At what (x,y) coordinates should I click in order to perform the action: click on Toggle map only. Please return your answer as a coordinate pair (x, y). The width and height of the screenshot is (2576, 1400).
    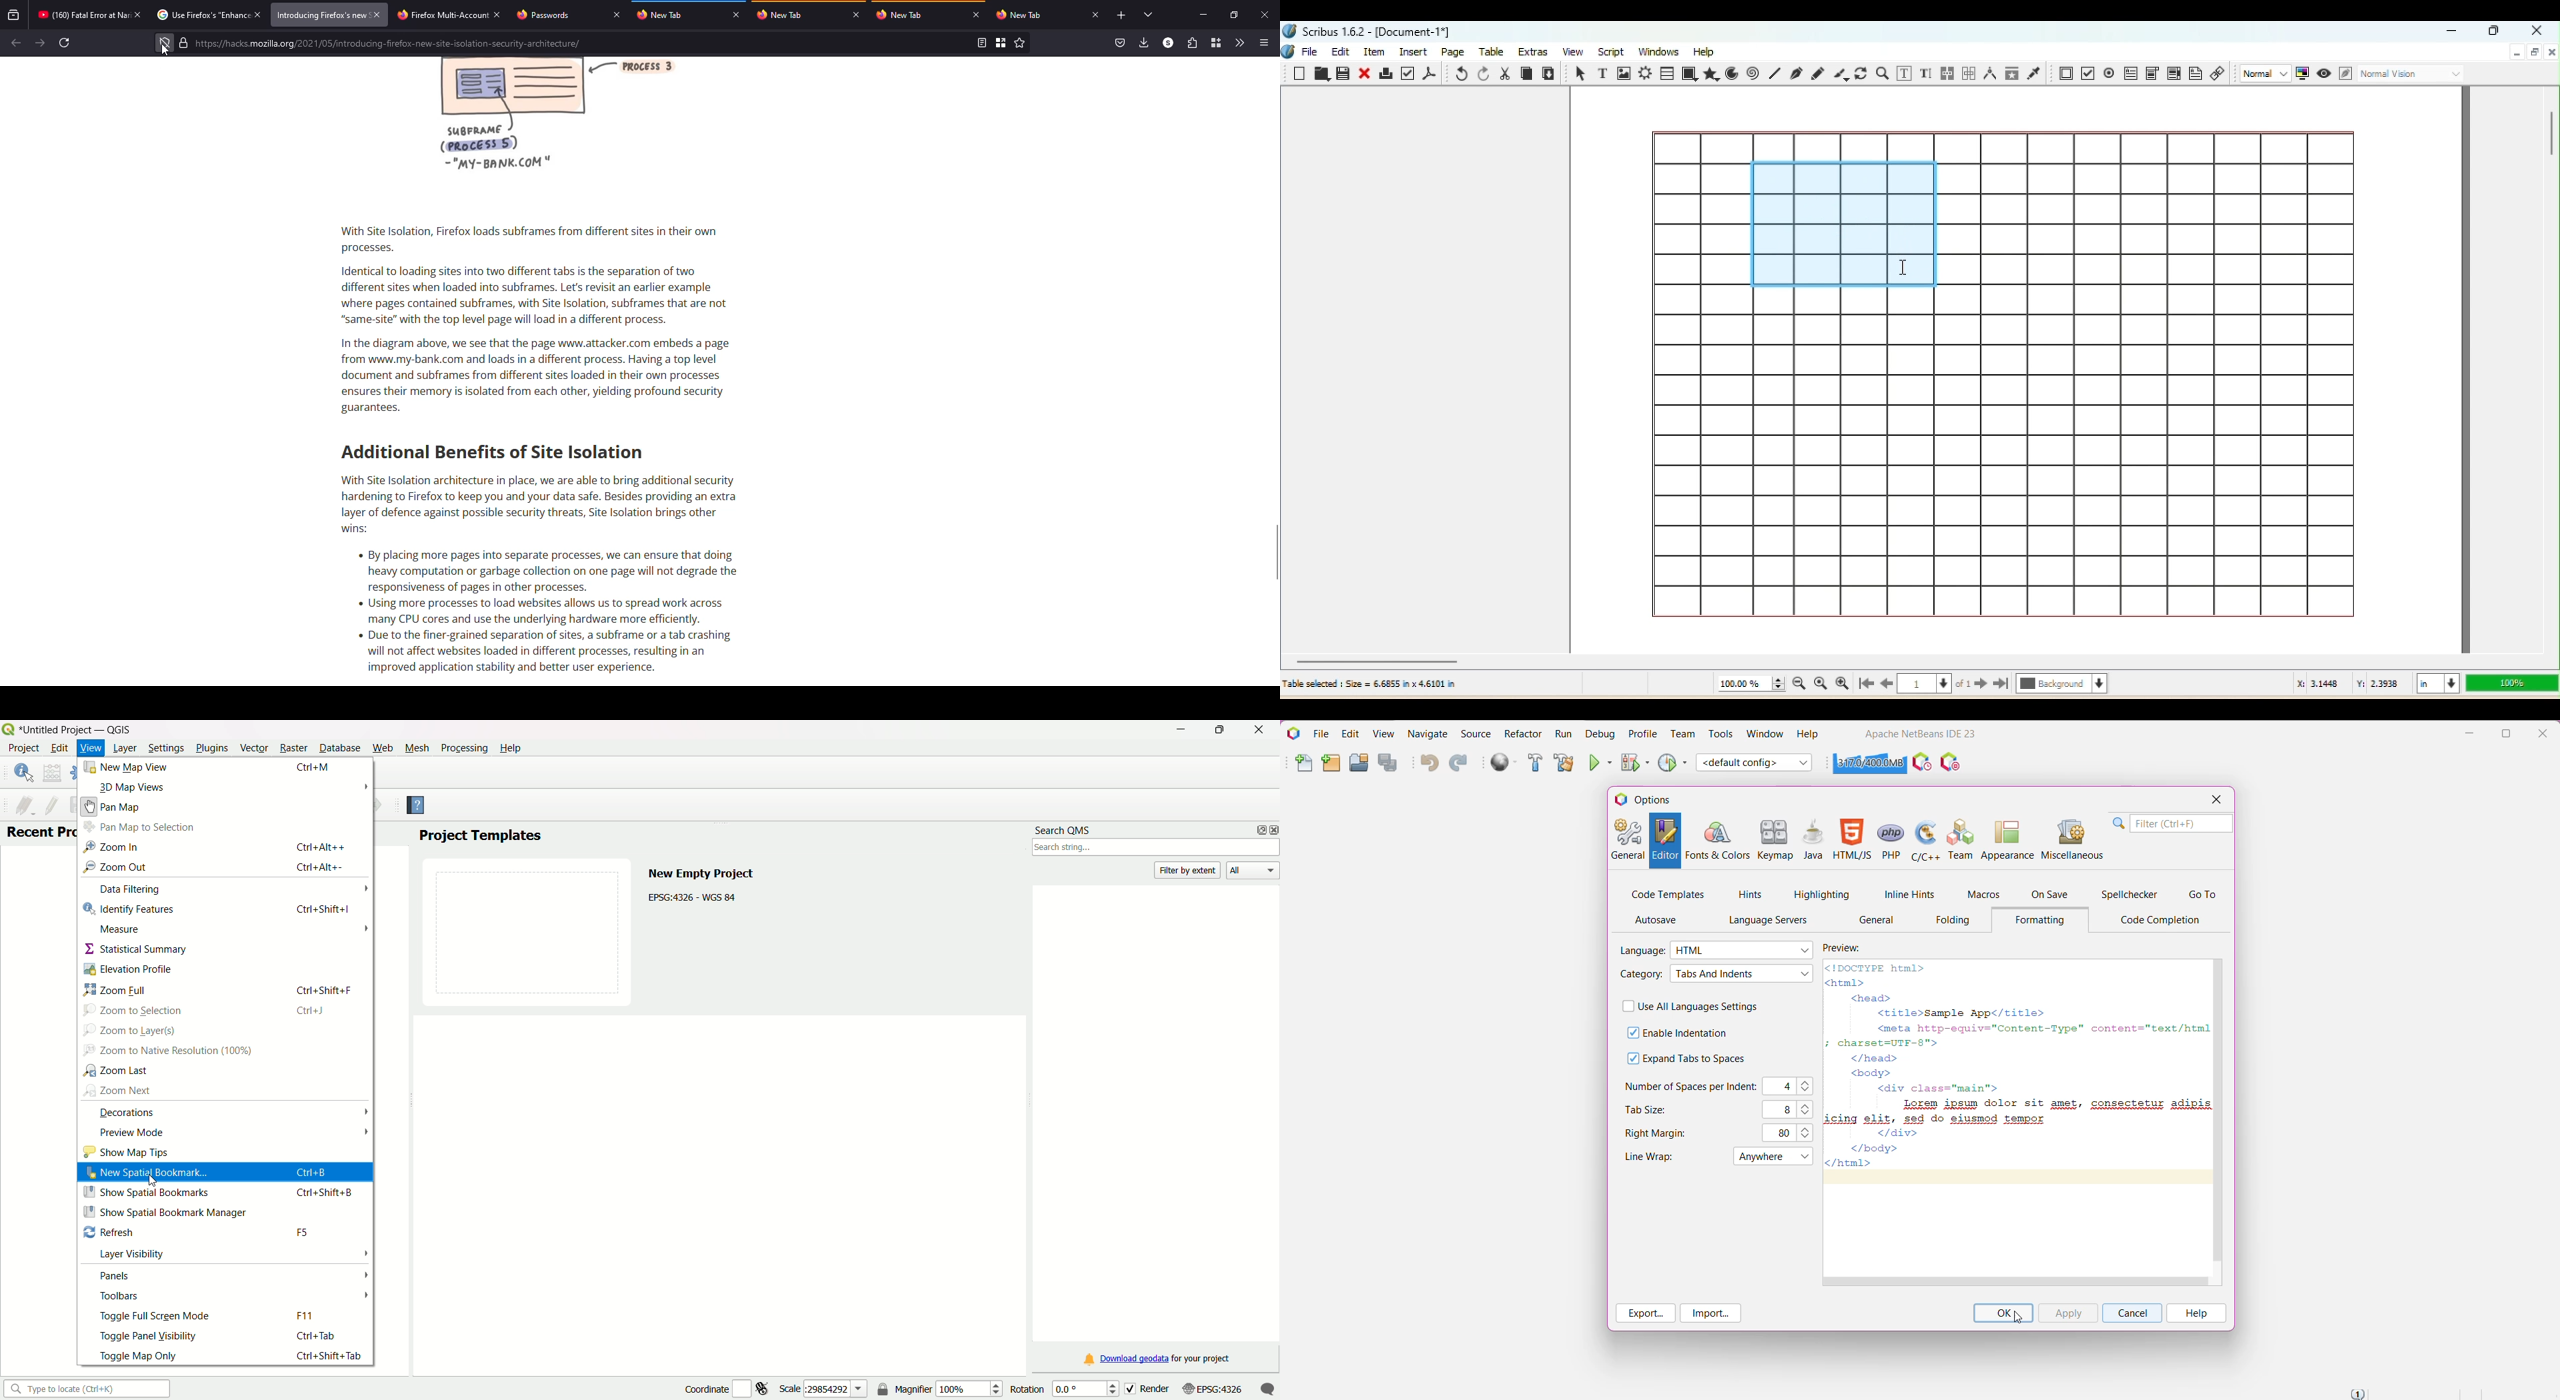
    Looking at the image, I should click on (140, 1355).